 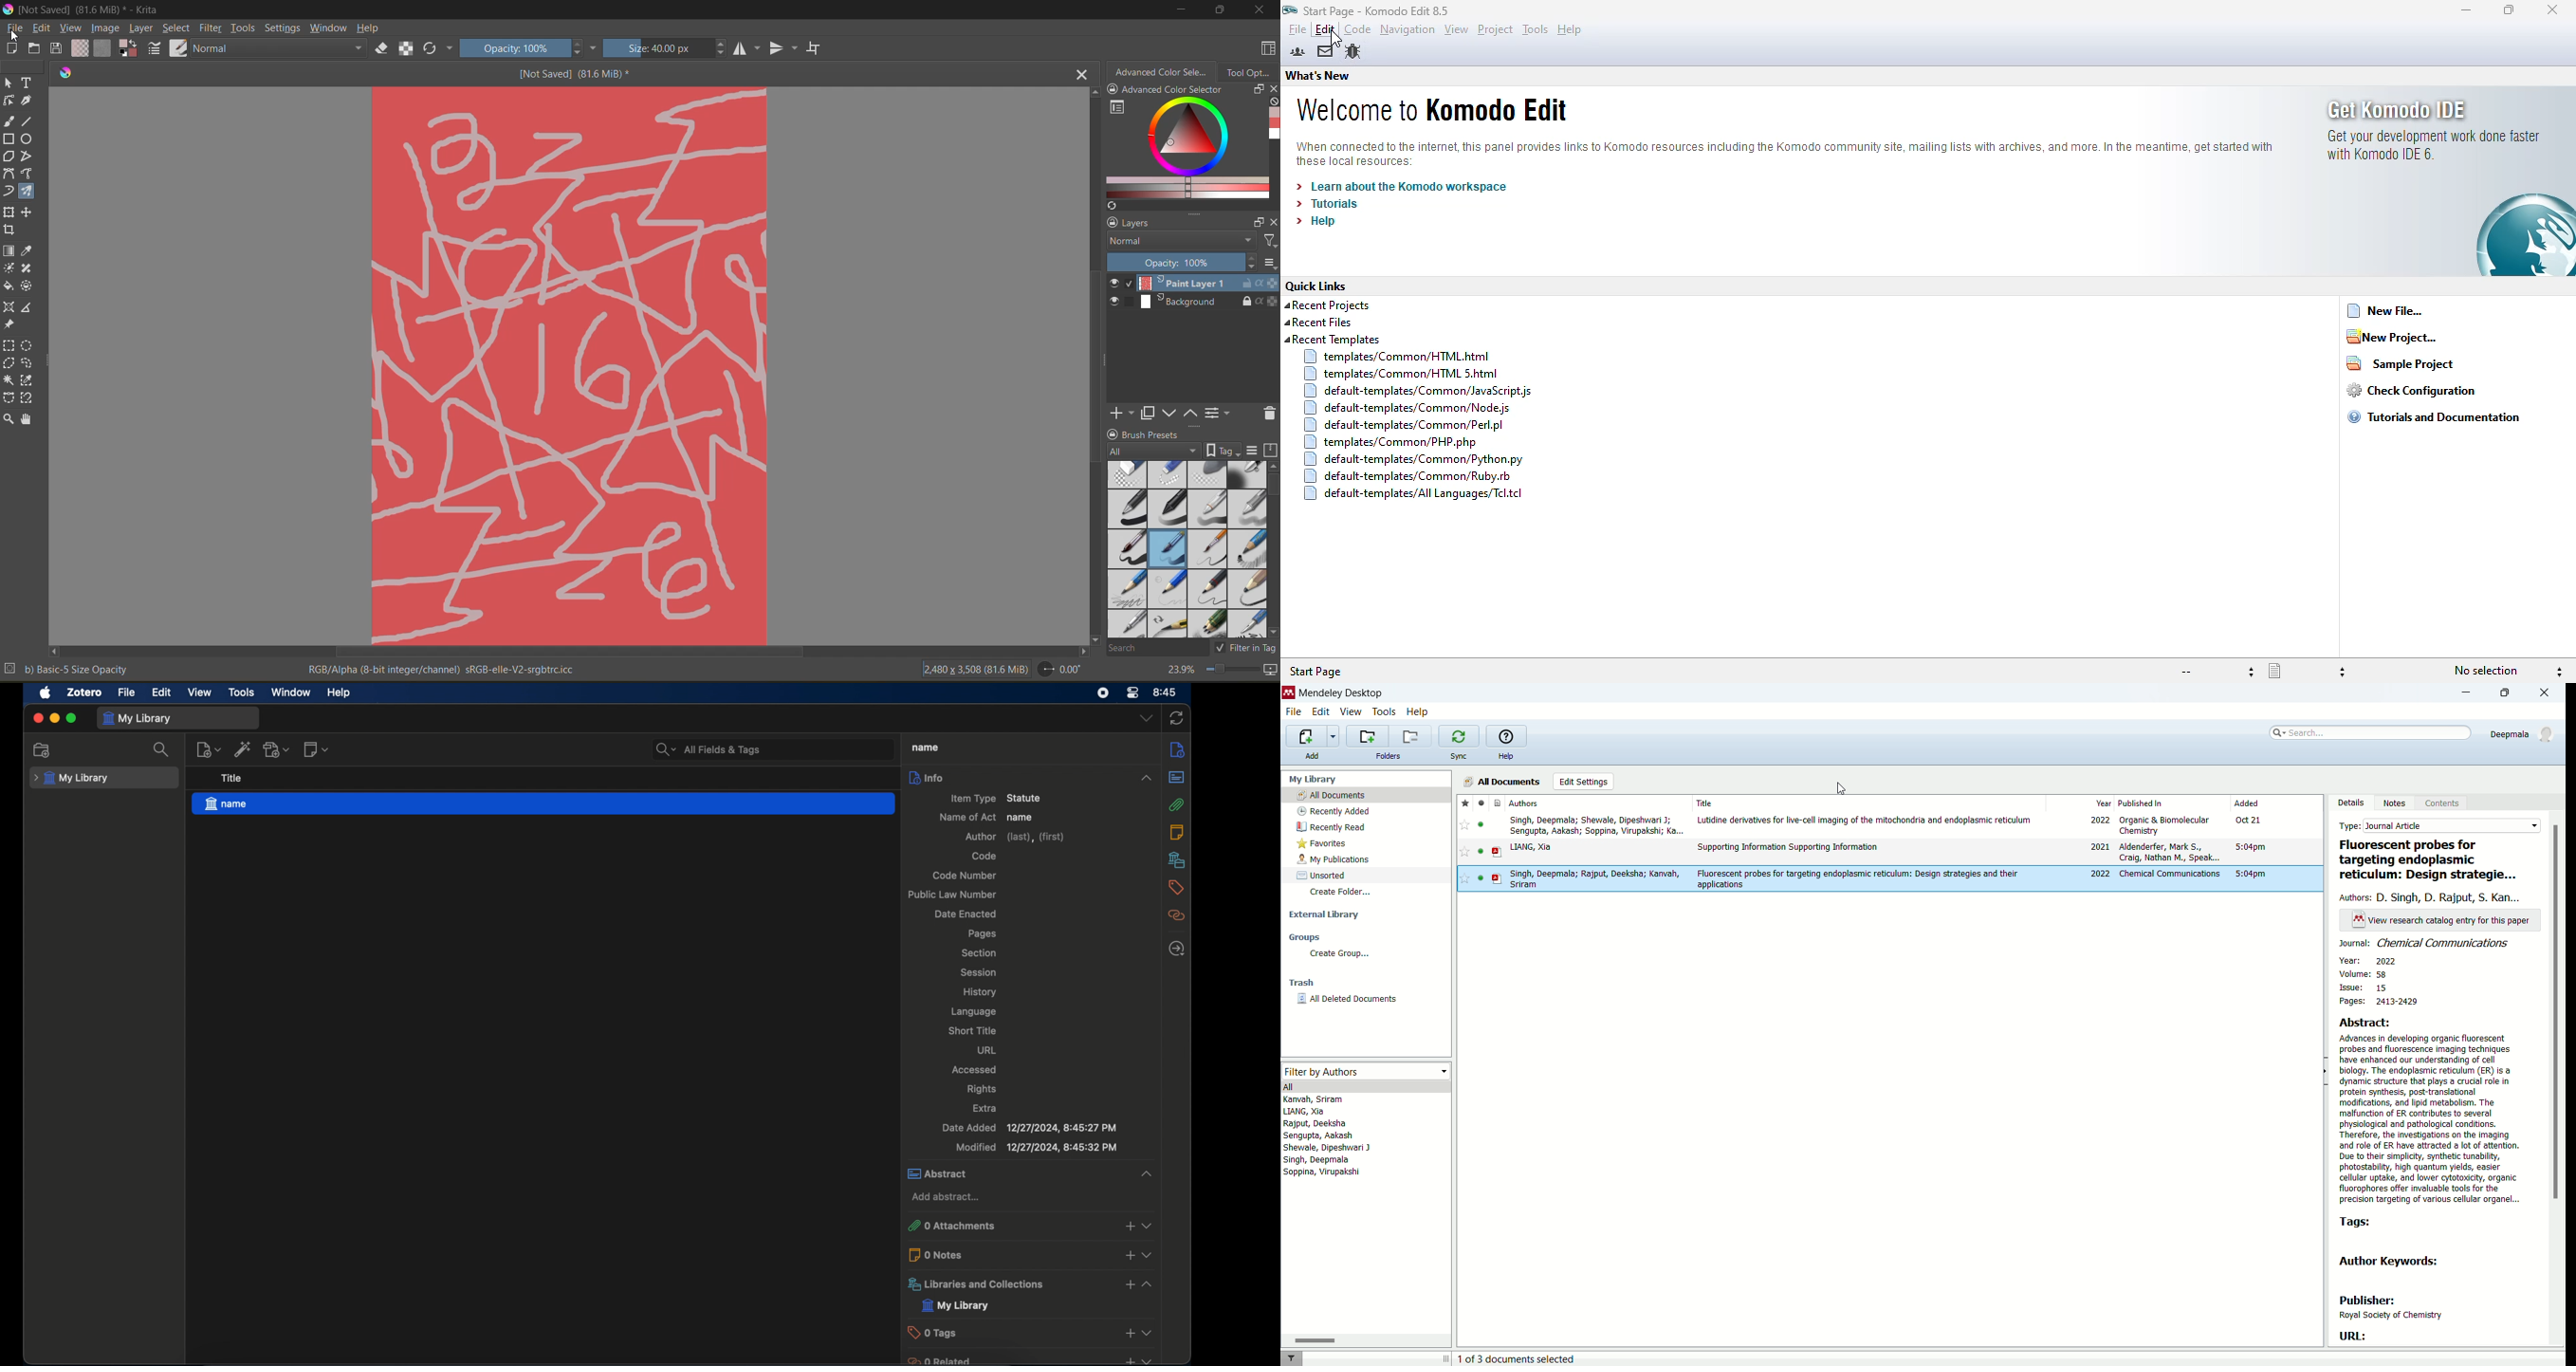 I want to click on save, so click(x=55, y=49).